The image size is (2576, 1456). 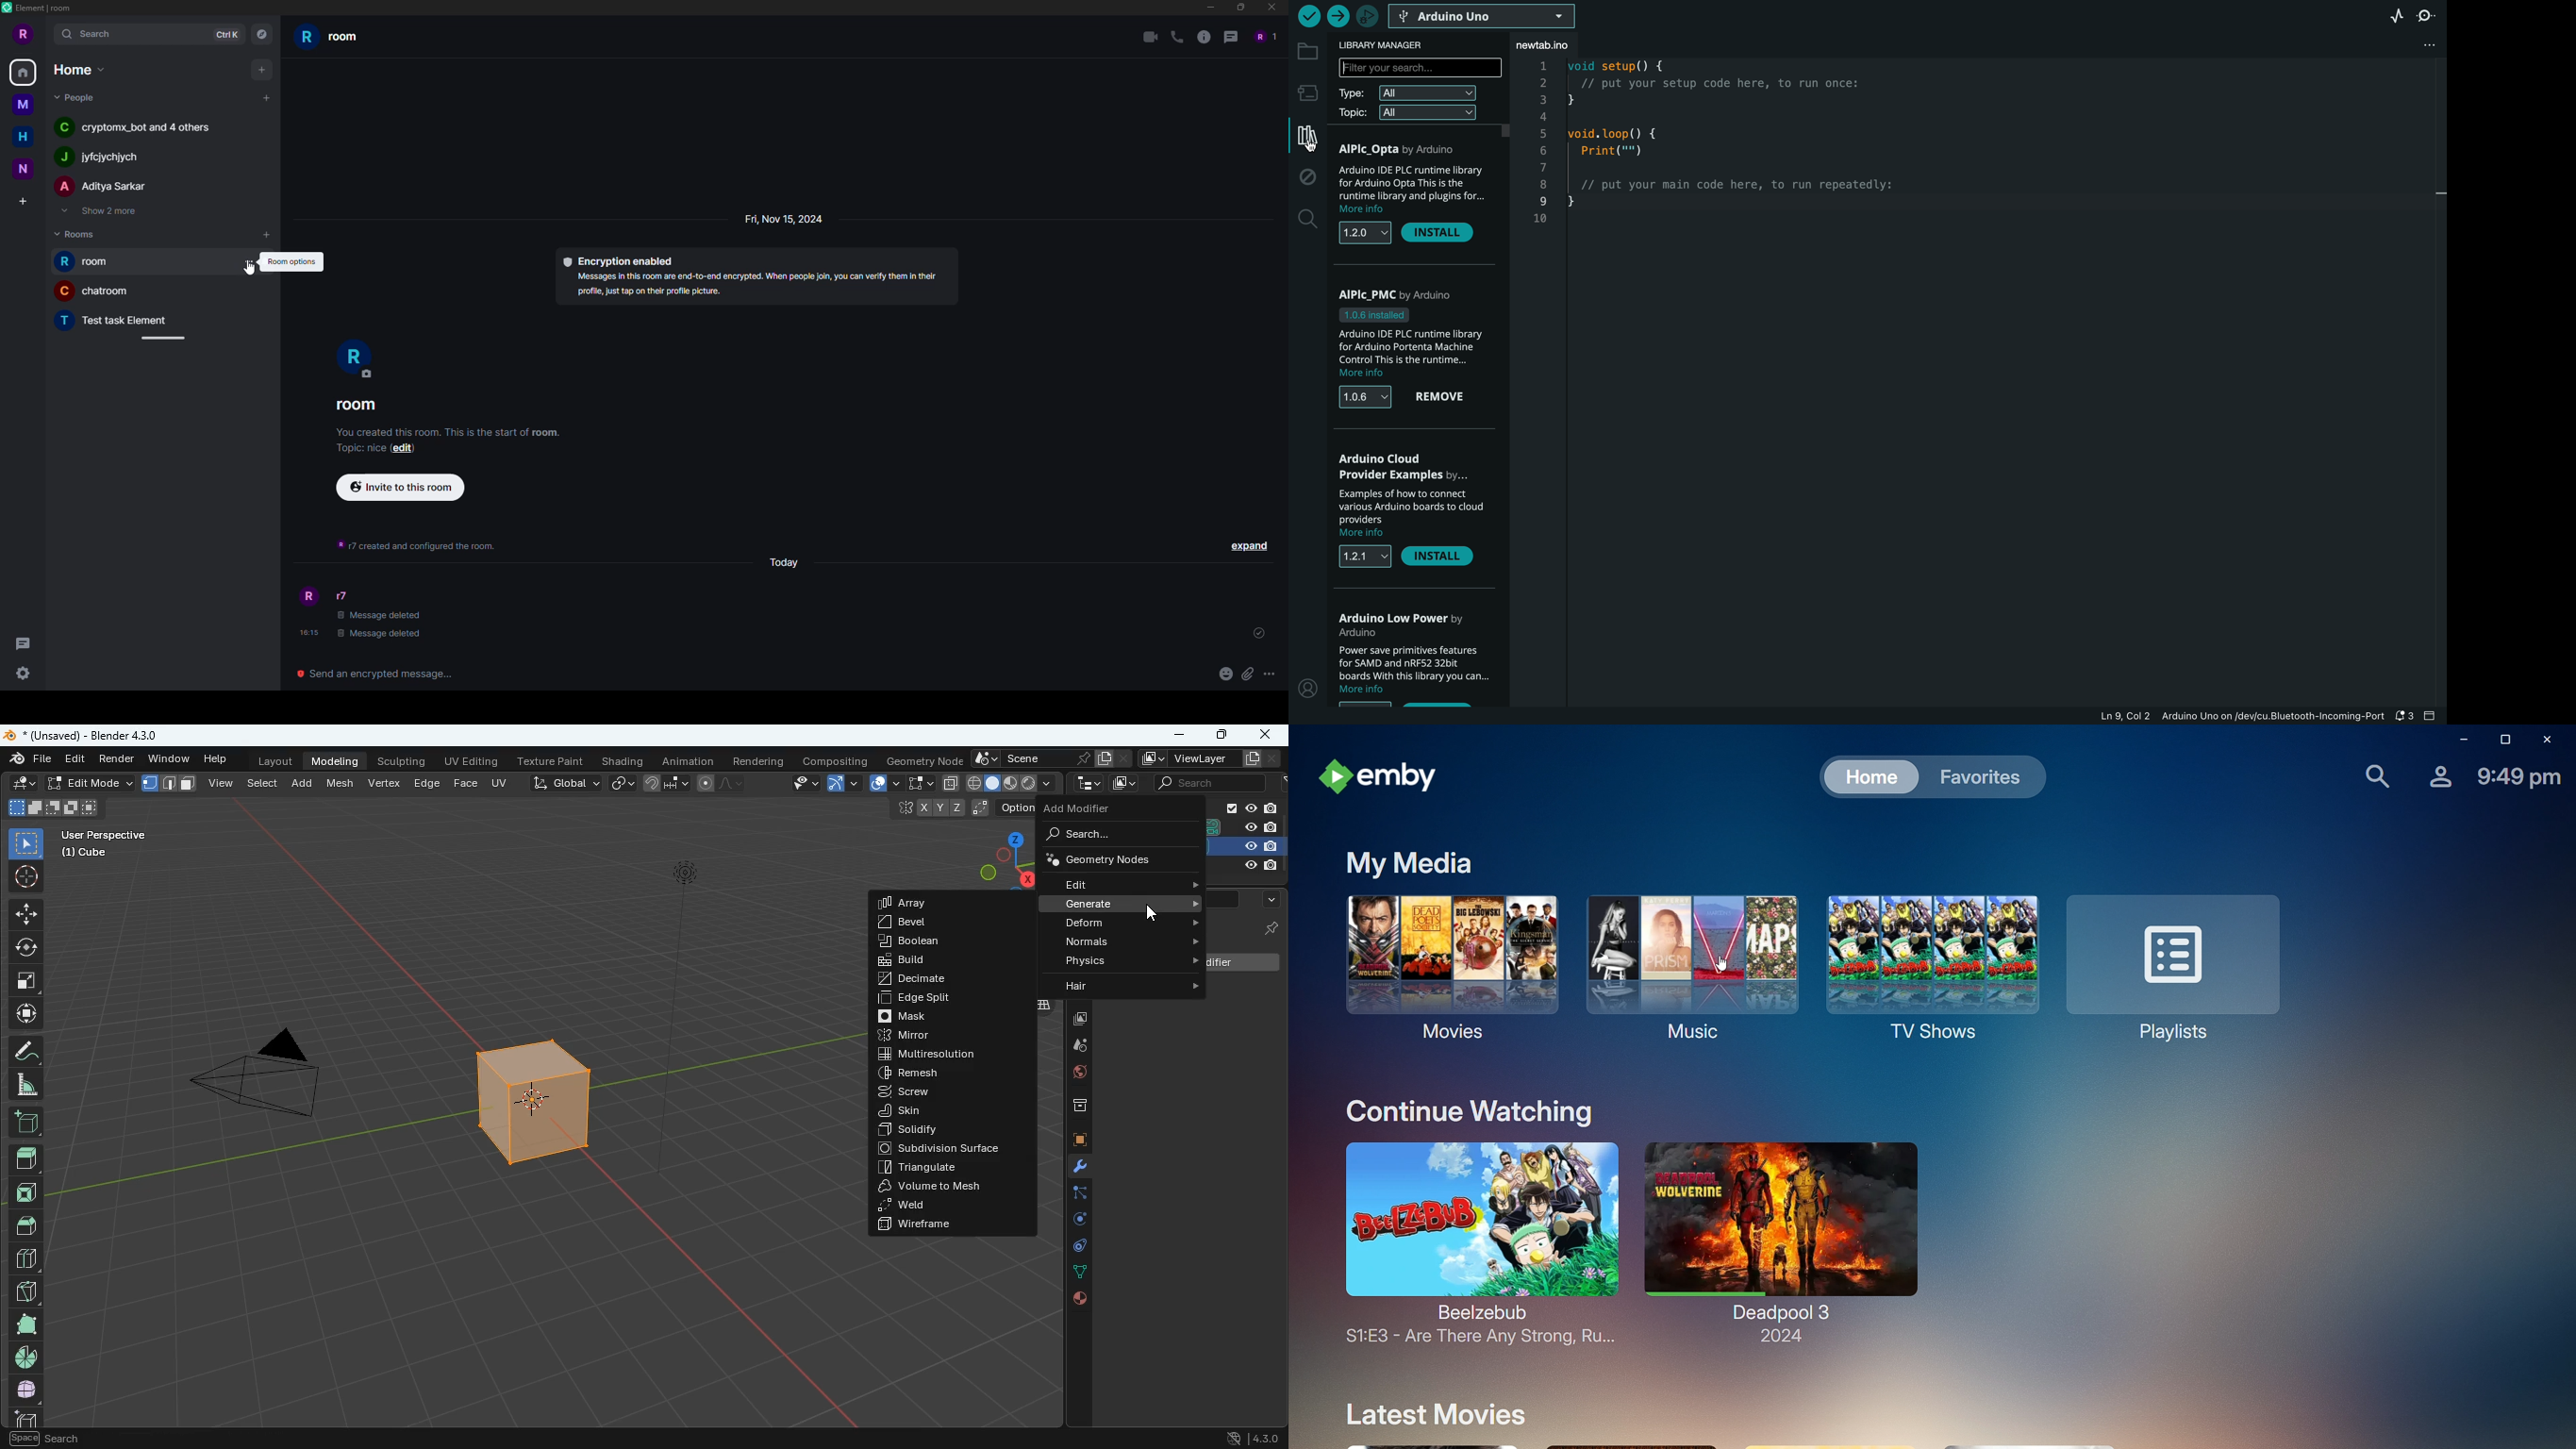 What do you see at coordinates (357, 405) in the screenshot?
I see `room` at bounding box center [357, 405].